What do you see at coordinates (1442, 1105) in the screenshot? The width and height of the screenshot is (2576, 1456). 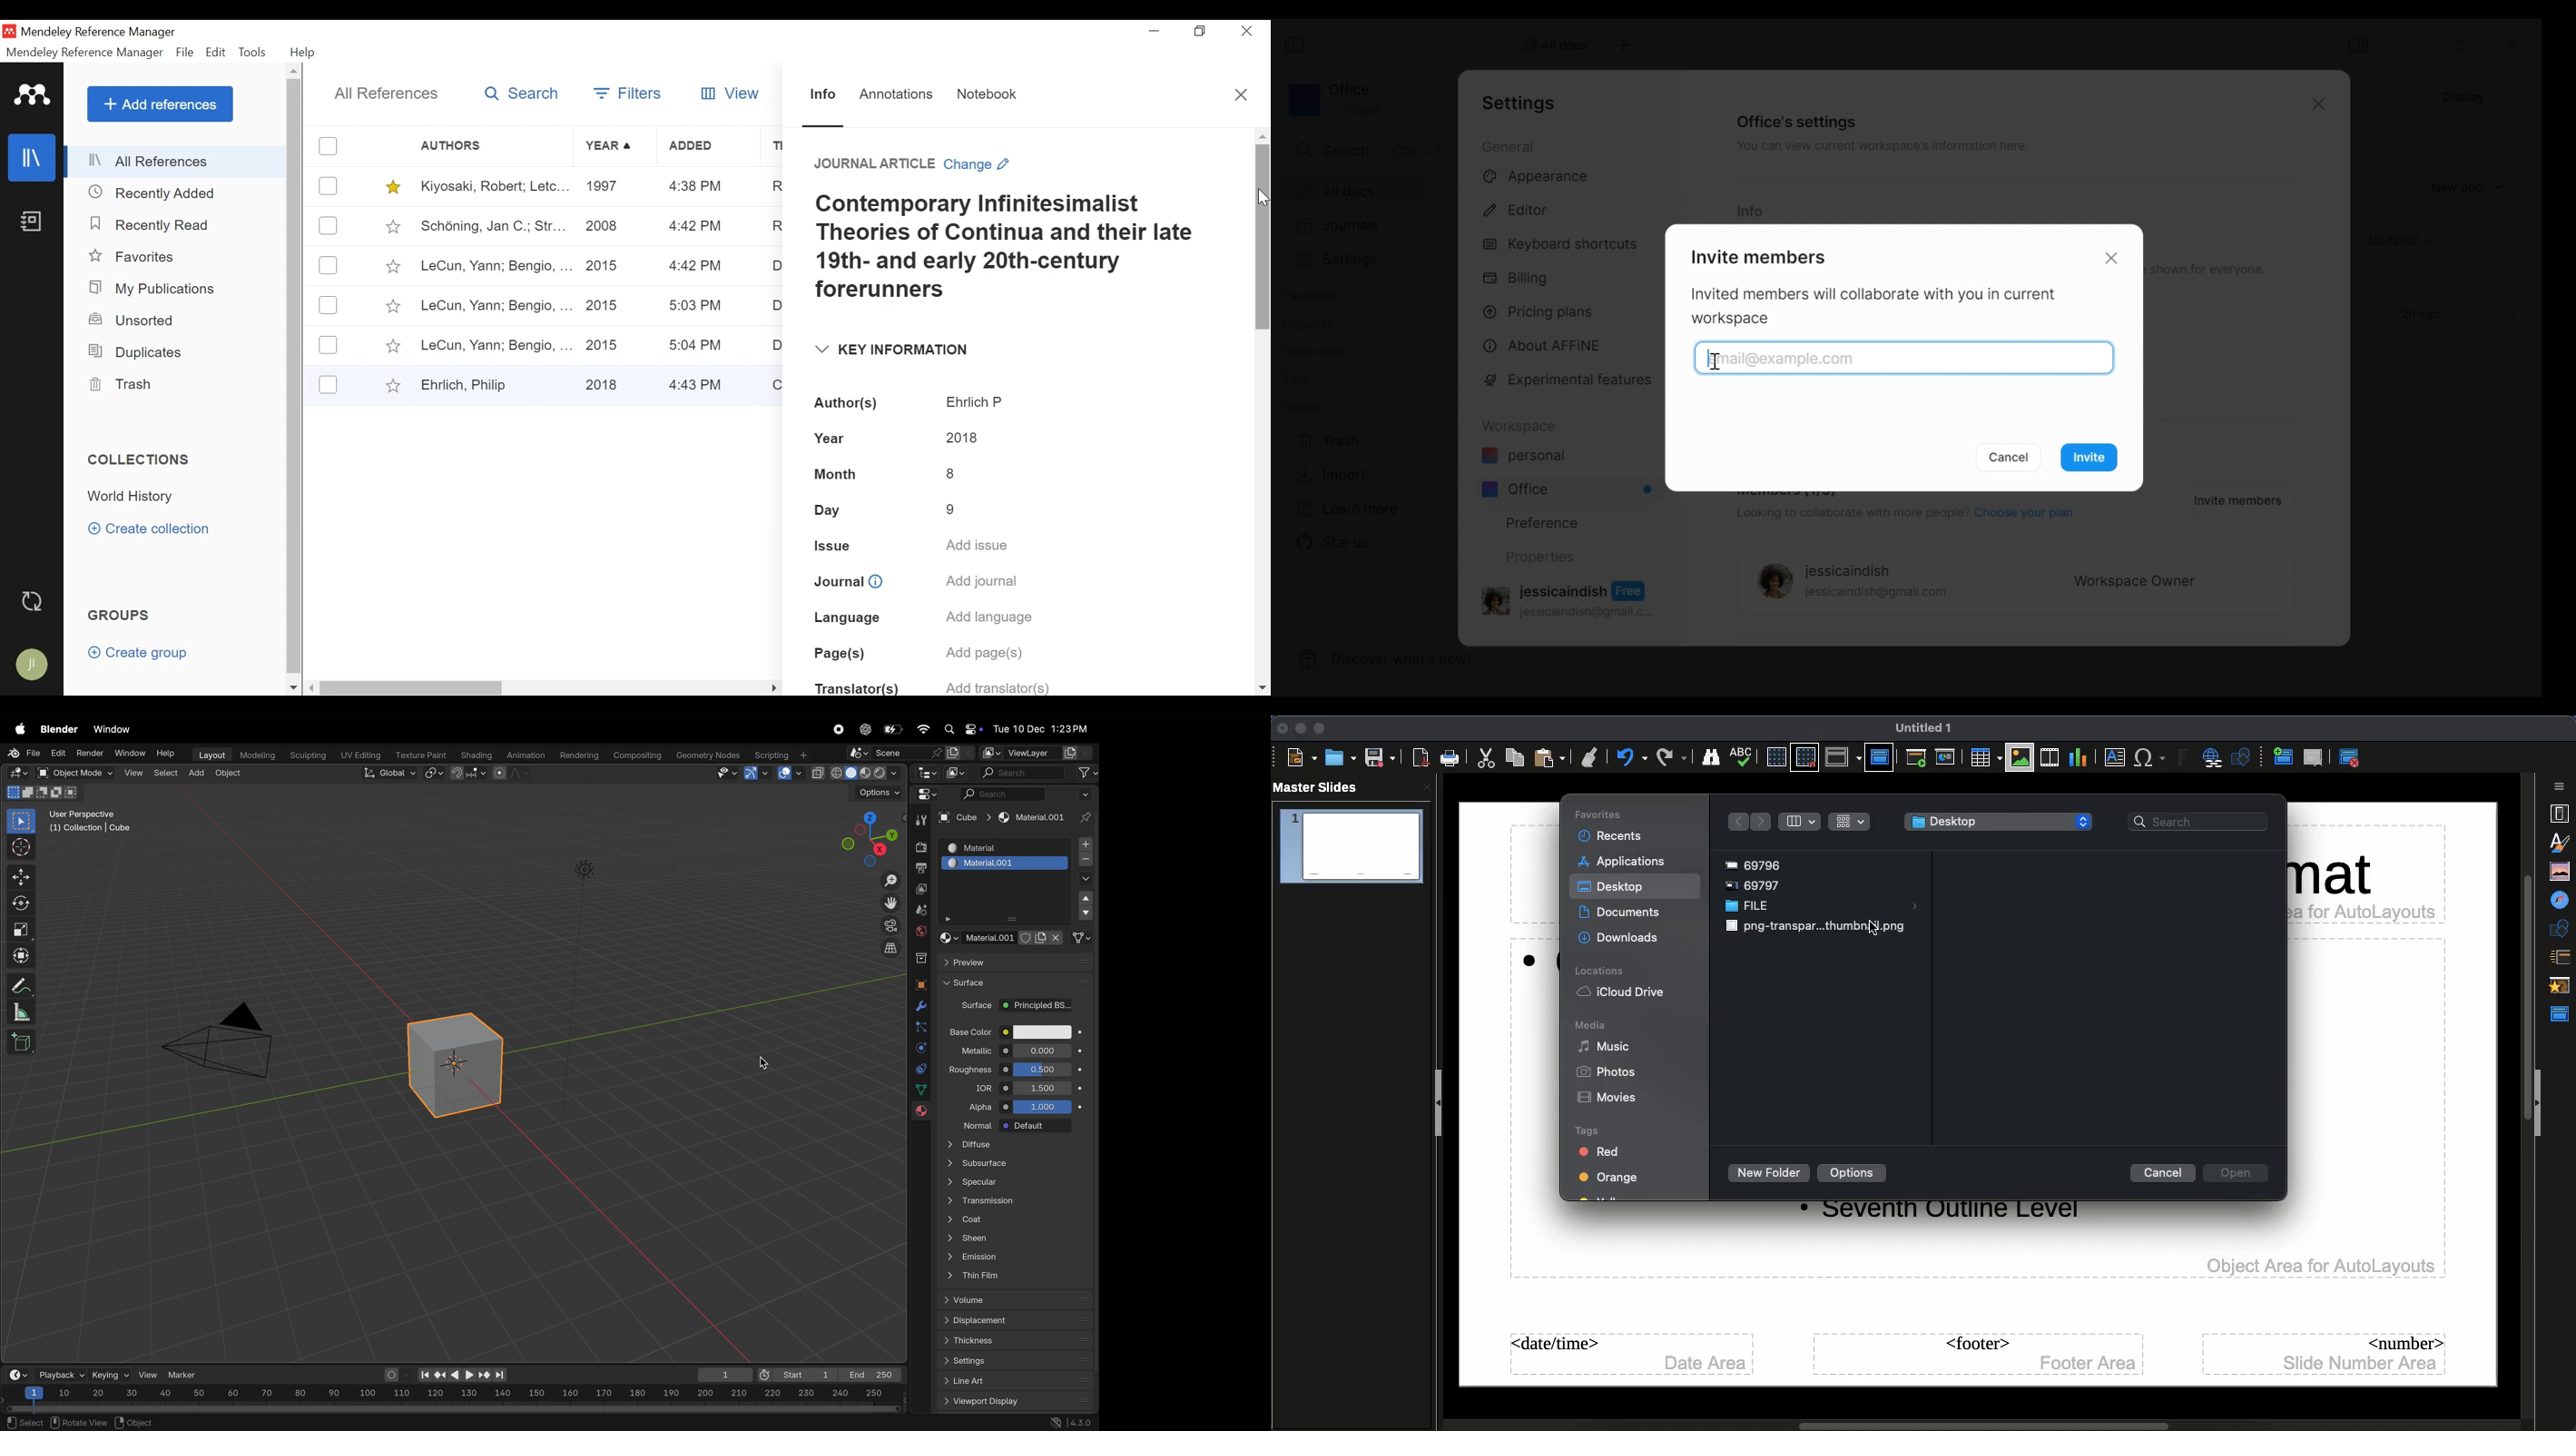 I see `Collapse` at bounding box center [1442, 1105].